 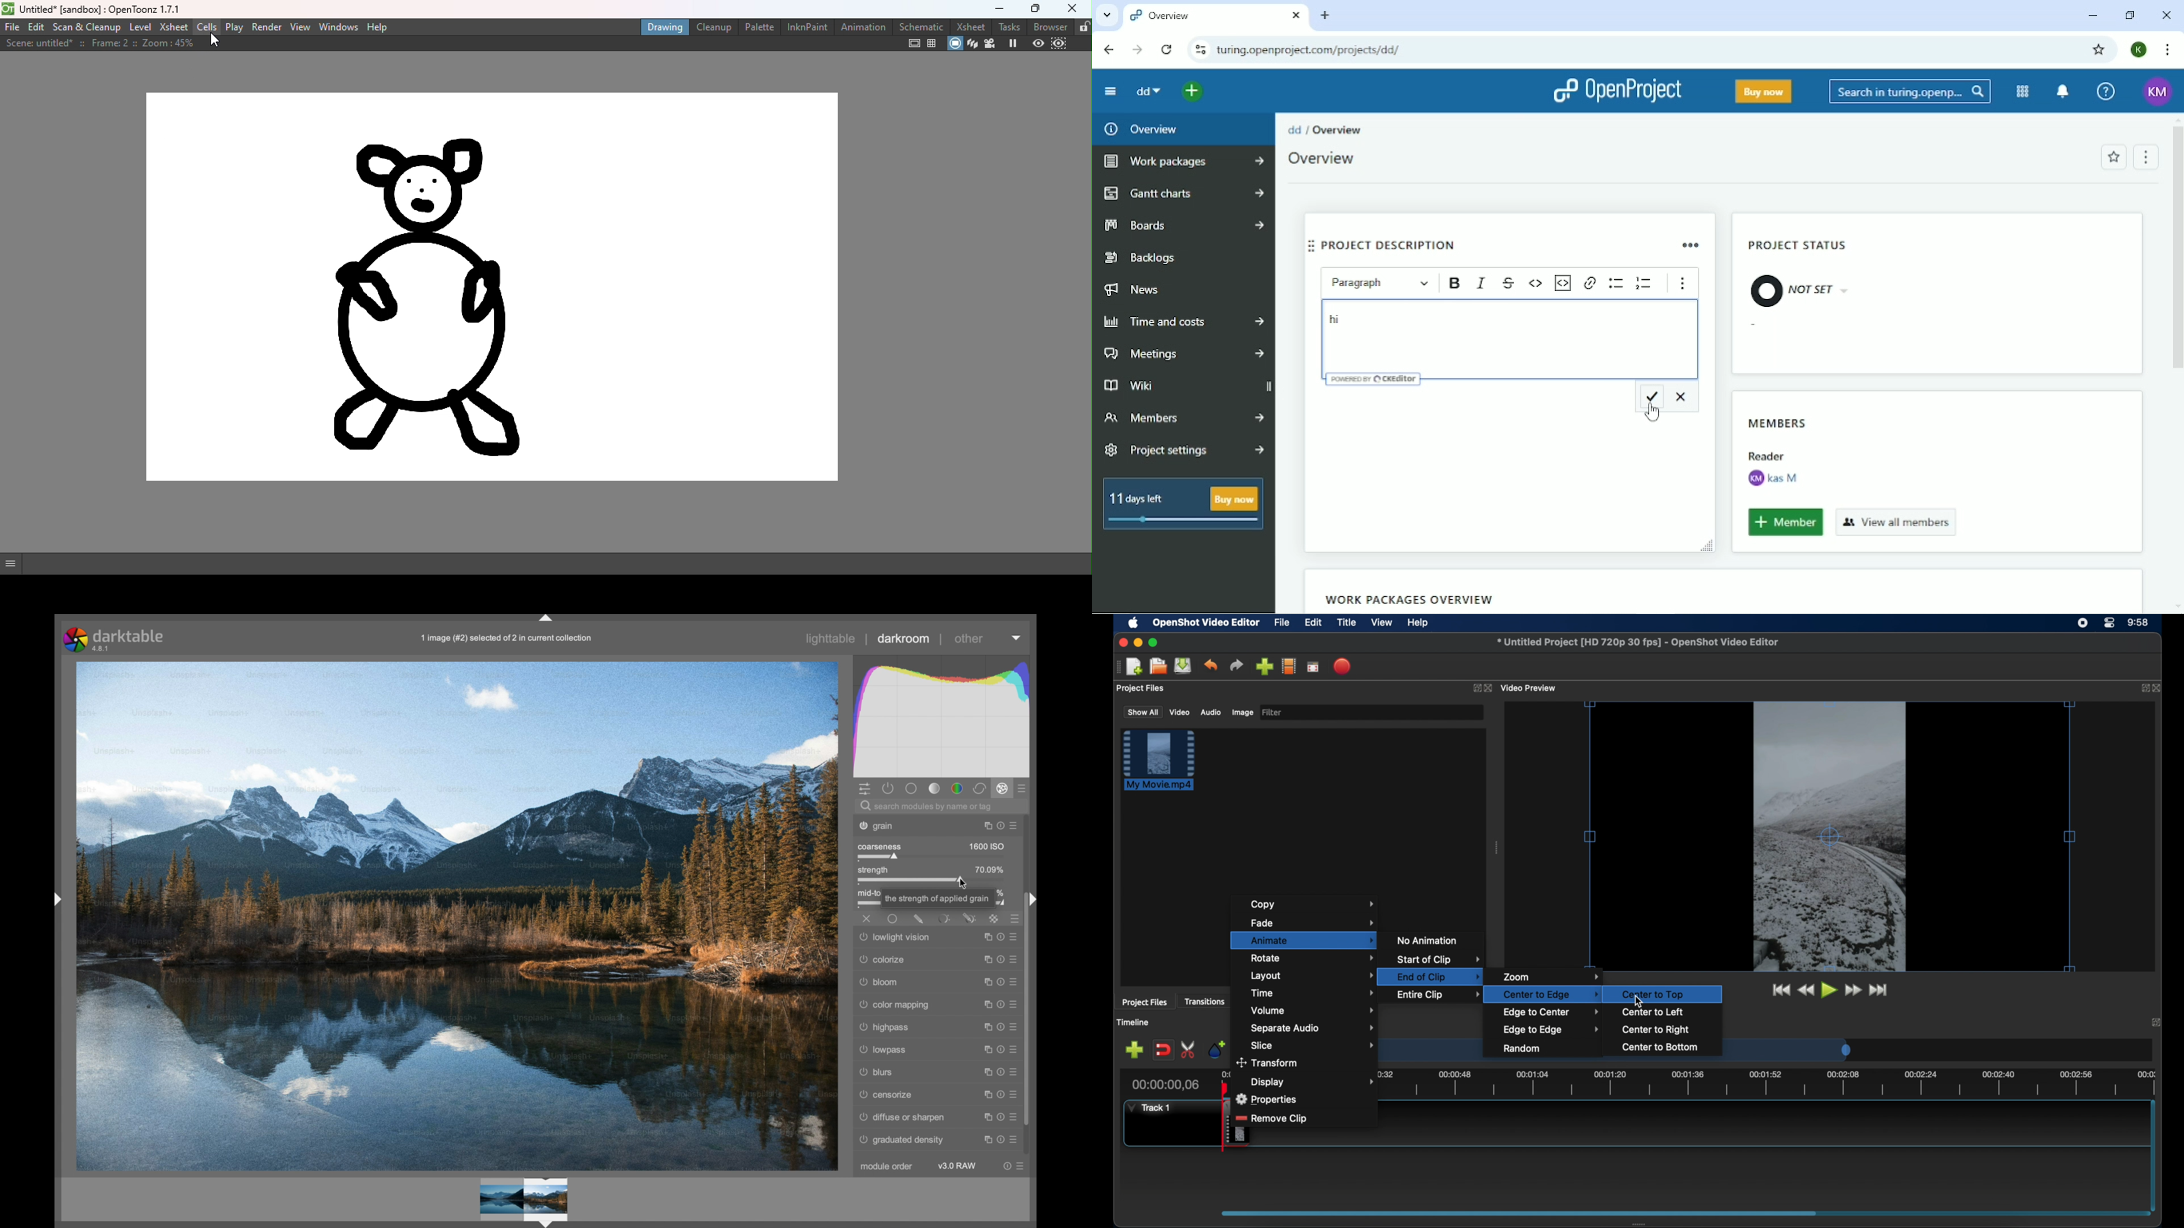 What do you see at coordinates (2167, 15) in the screenshot?
I see `Close` at bounding box center [2167, 15].